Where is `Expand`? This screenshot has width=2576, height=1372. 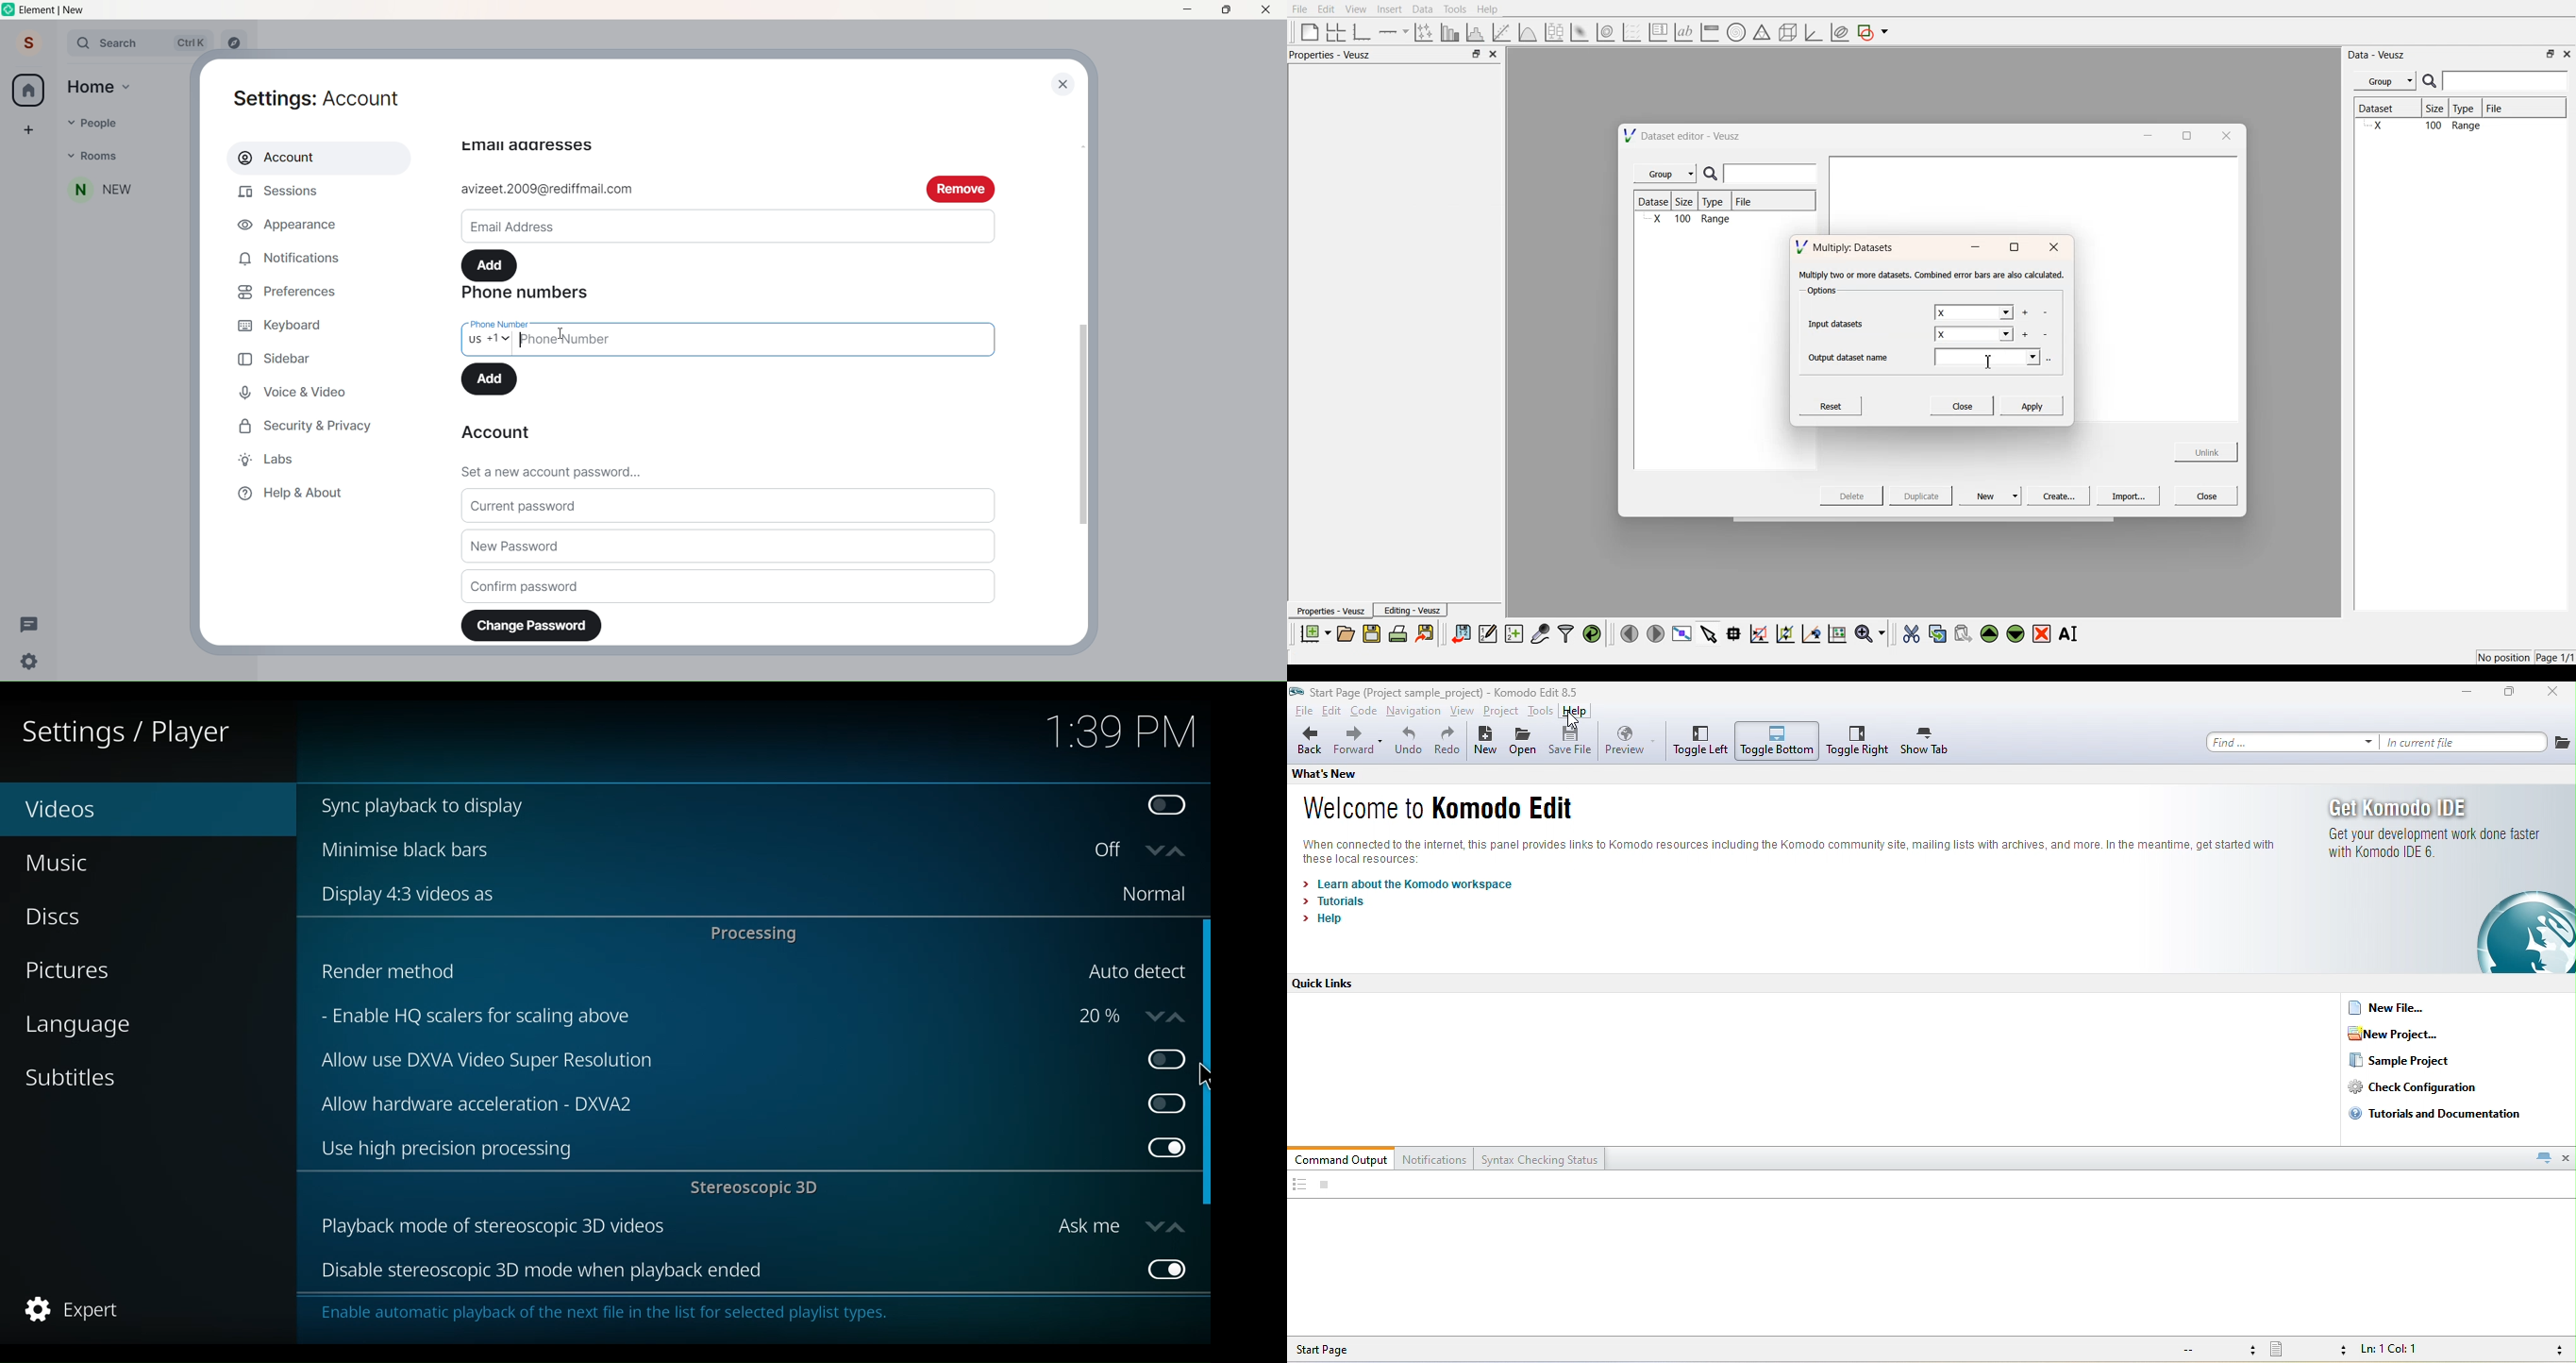
Expand is located at coordinates (56, 44).